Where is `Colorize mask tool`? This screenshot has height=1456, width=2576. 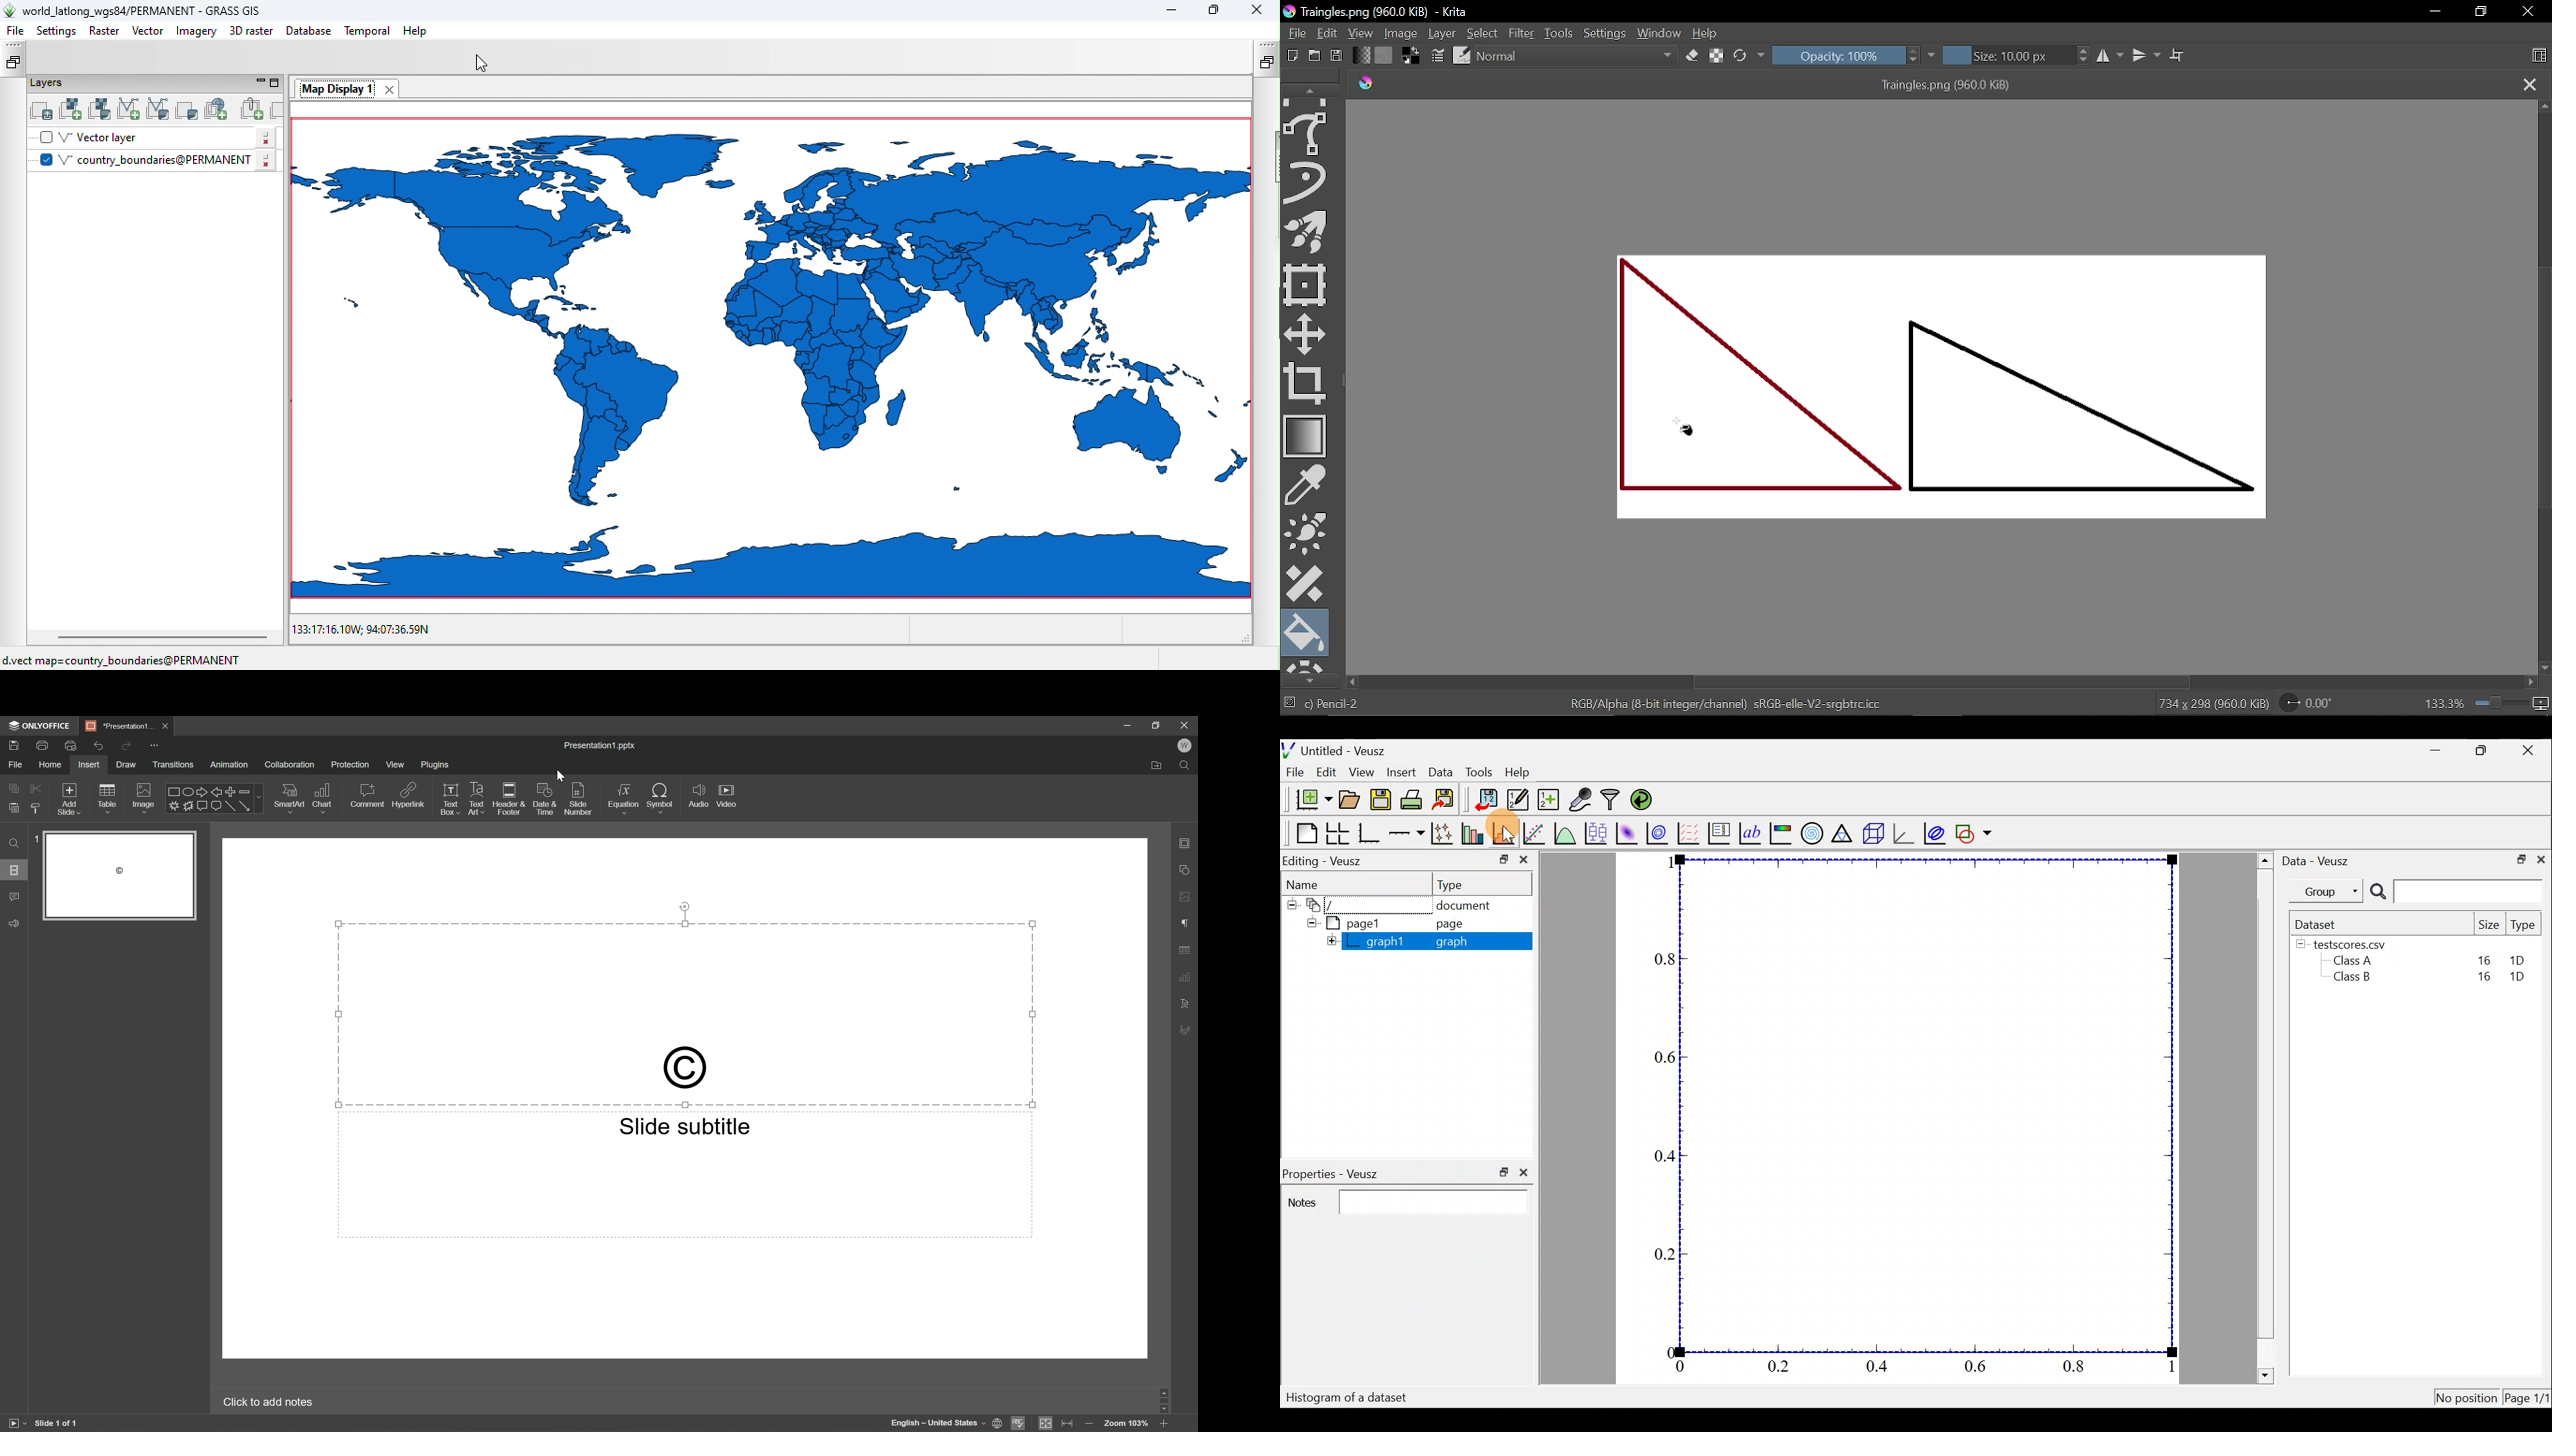
Colorize mask tool is located at coordinates (1308, 533).